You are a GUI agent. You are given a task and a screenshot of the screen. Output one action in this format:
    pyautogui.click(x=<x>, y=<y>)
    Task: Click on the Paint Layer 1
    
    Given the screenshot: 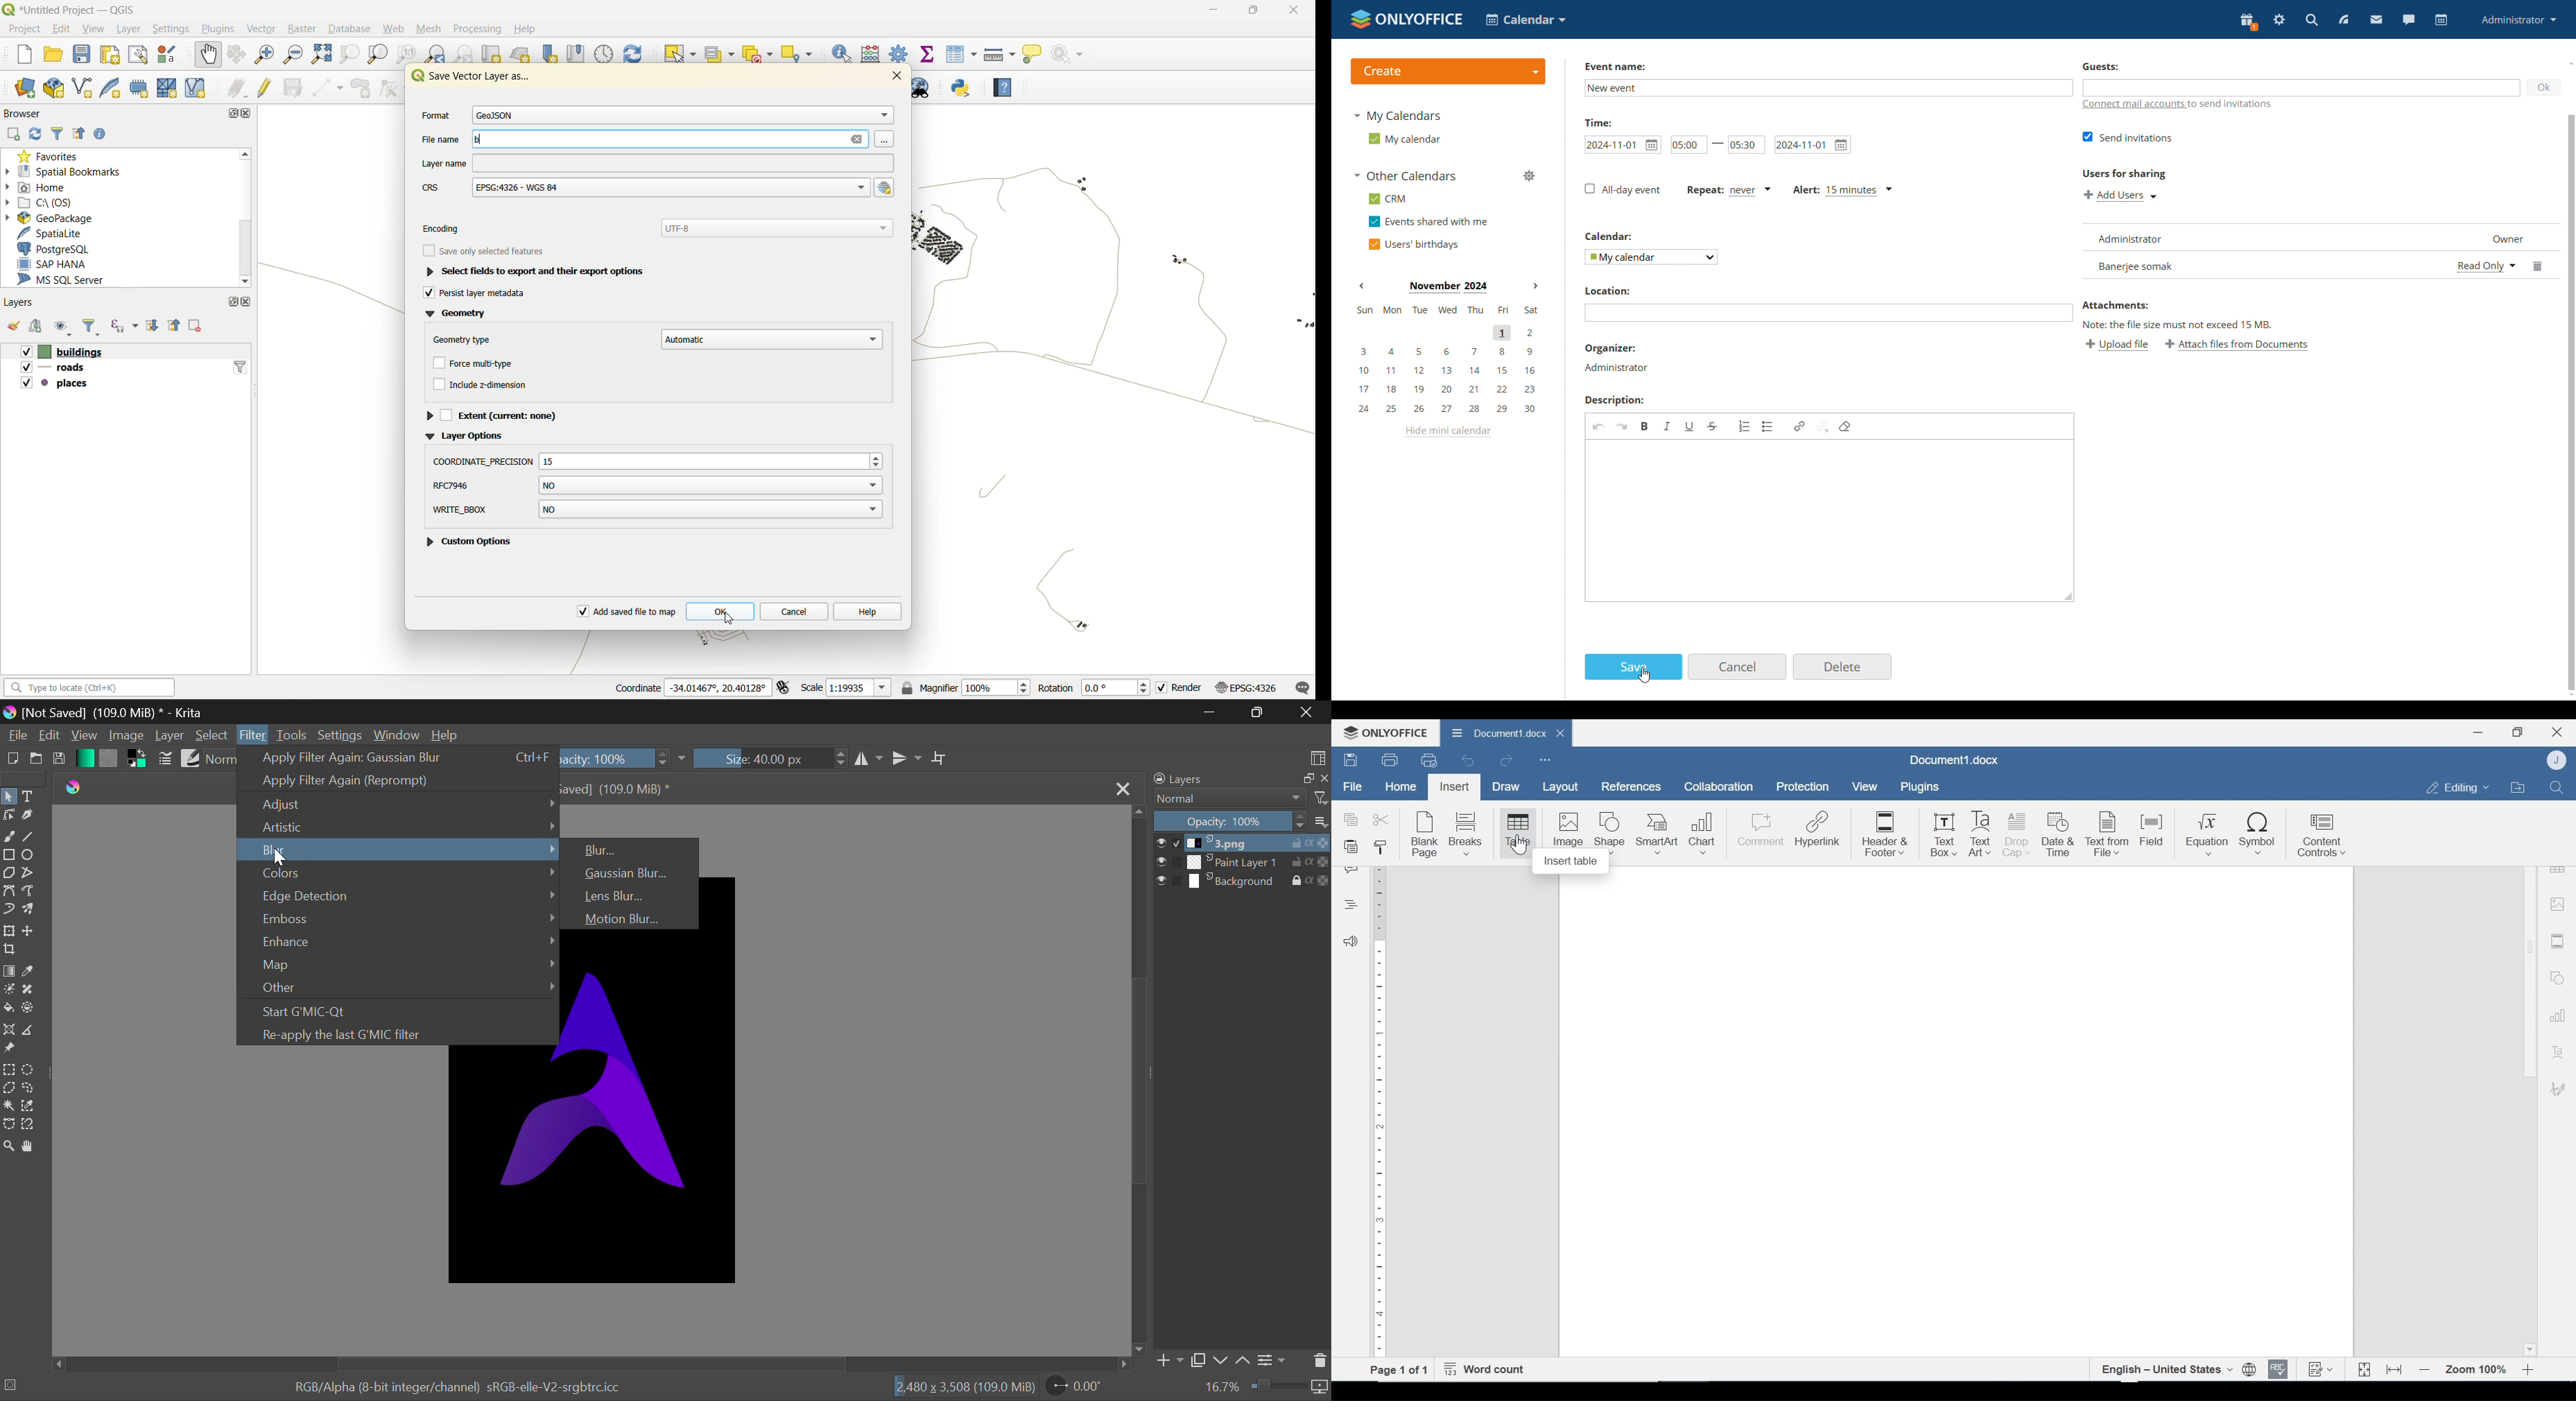 What is the action you would take?
    pyautogui.click(x=1244, y=862)
    